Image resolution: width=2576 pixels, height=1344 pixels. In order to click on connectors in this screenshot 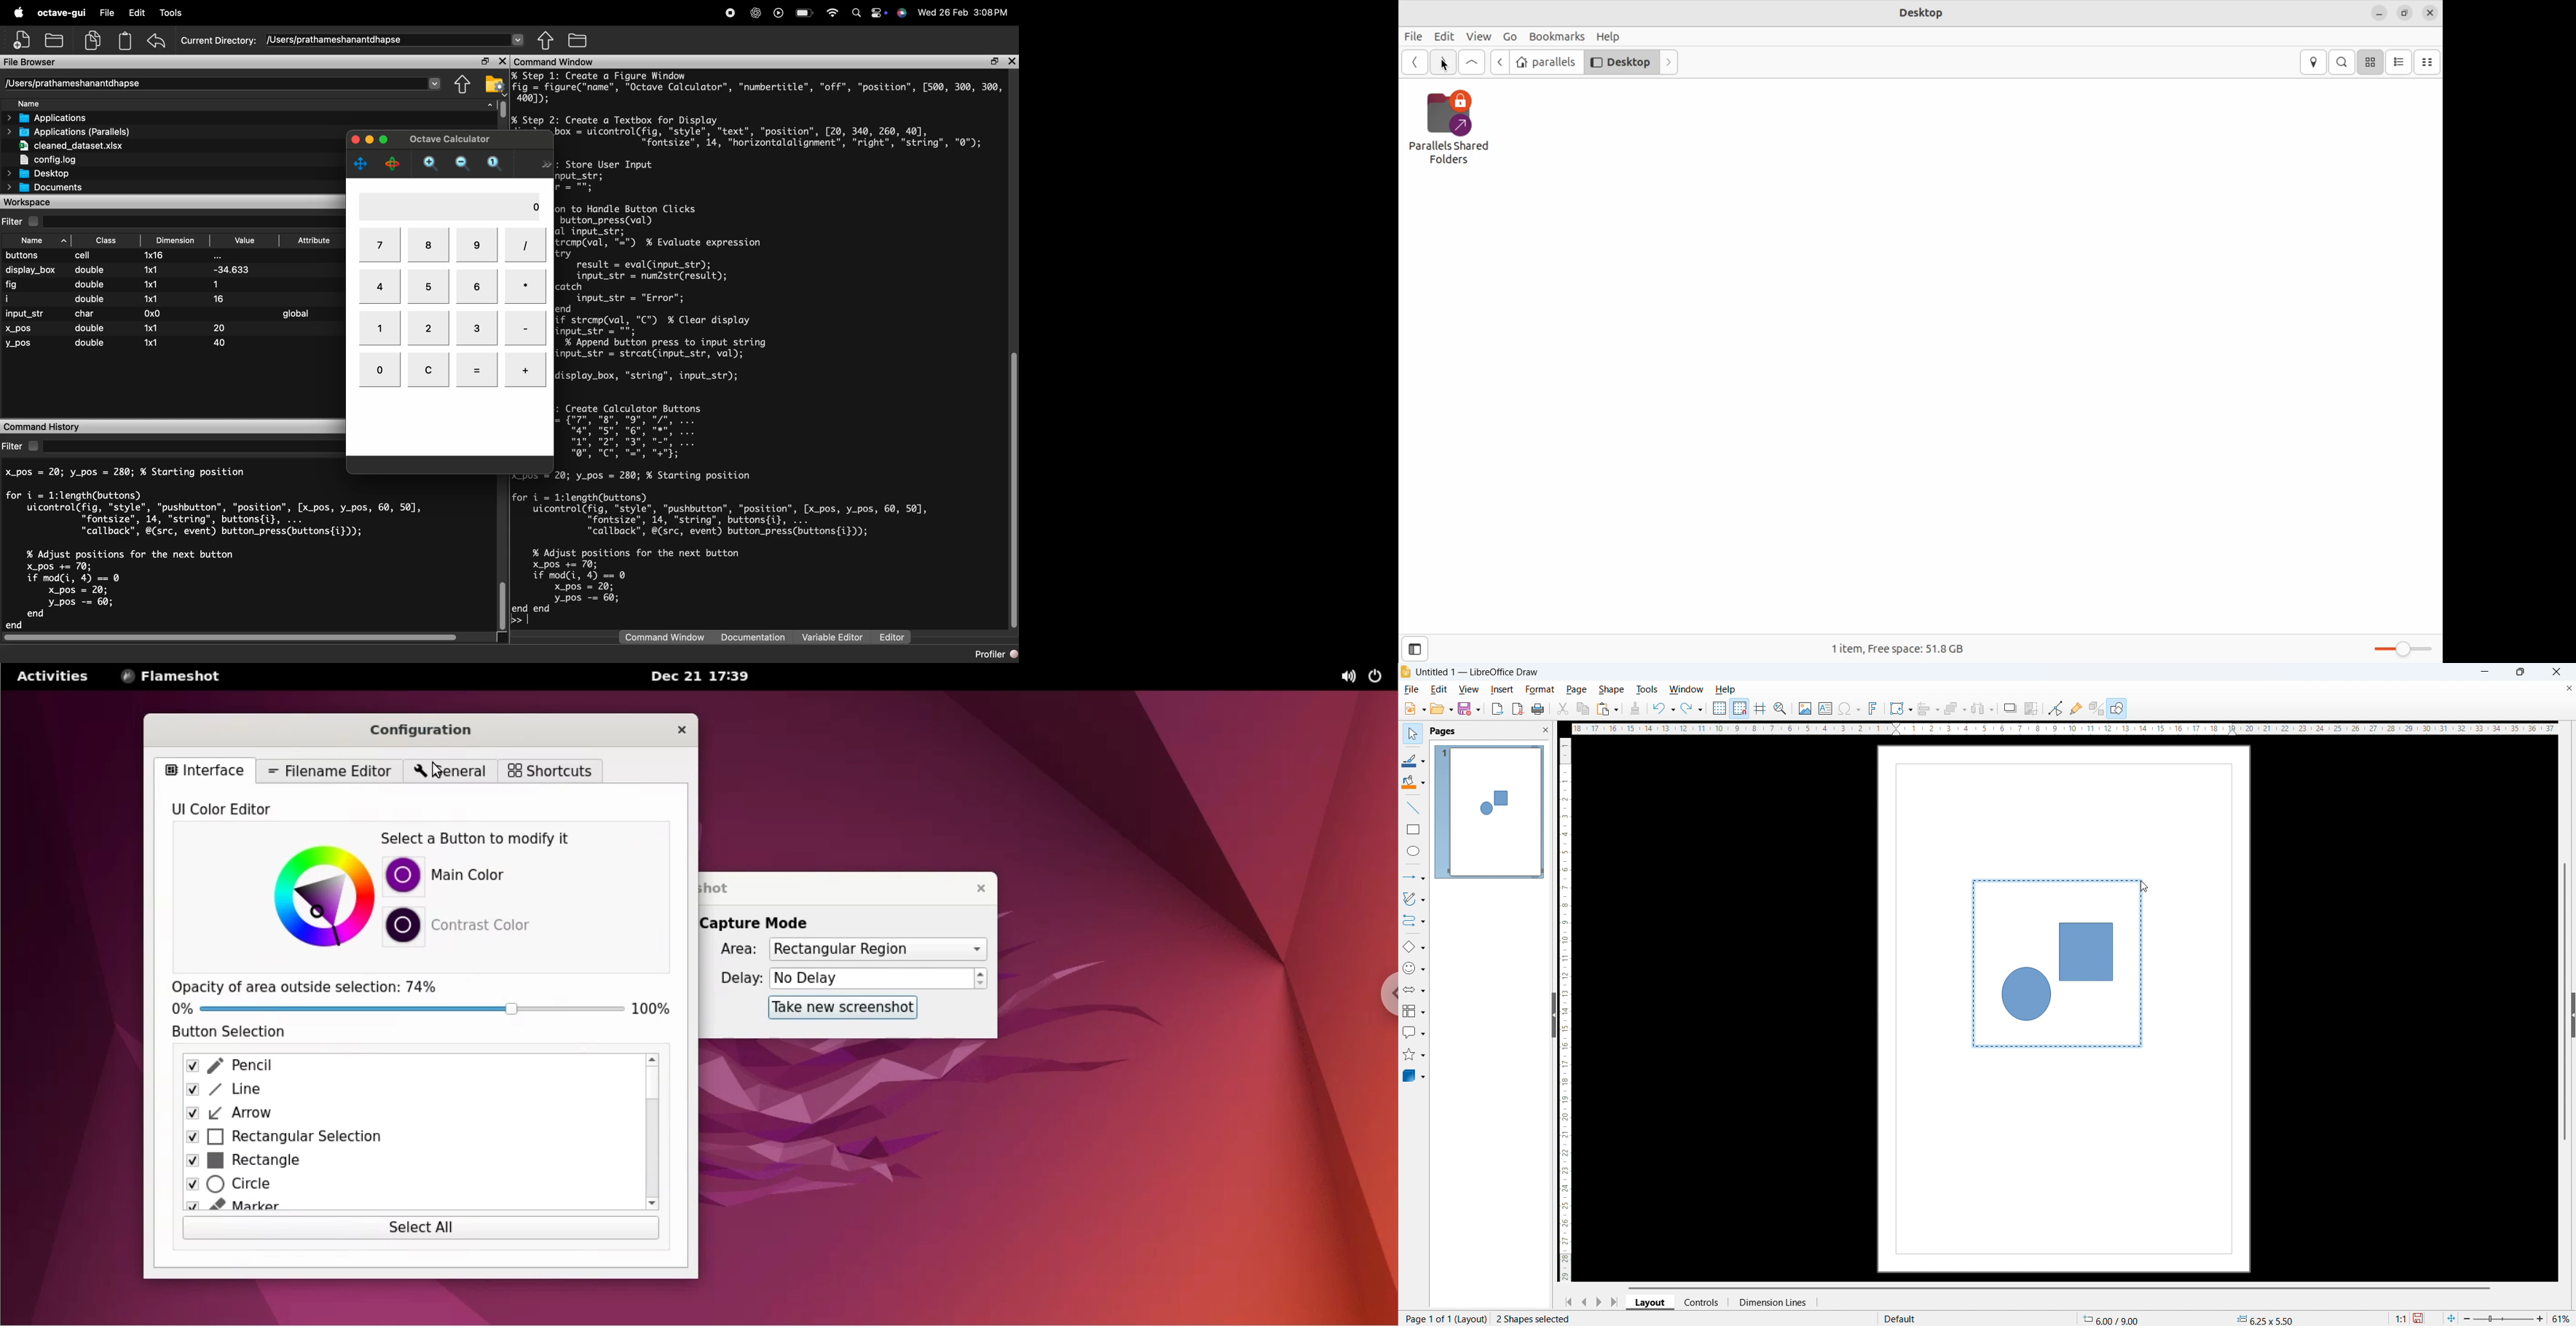, I will do `click(1414, 921)`.